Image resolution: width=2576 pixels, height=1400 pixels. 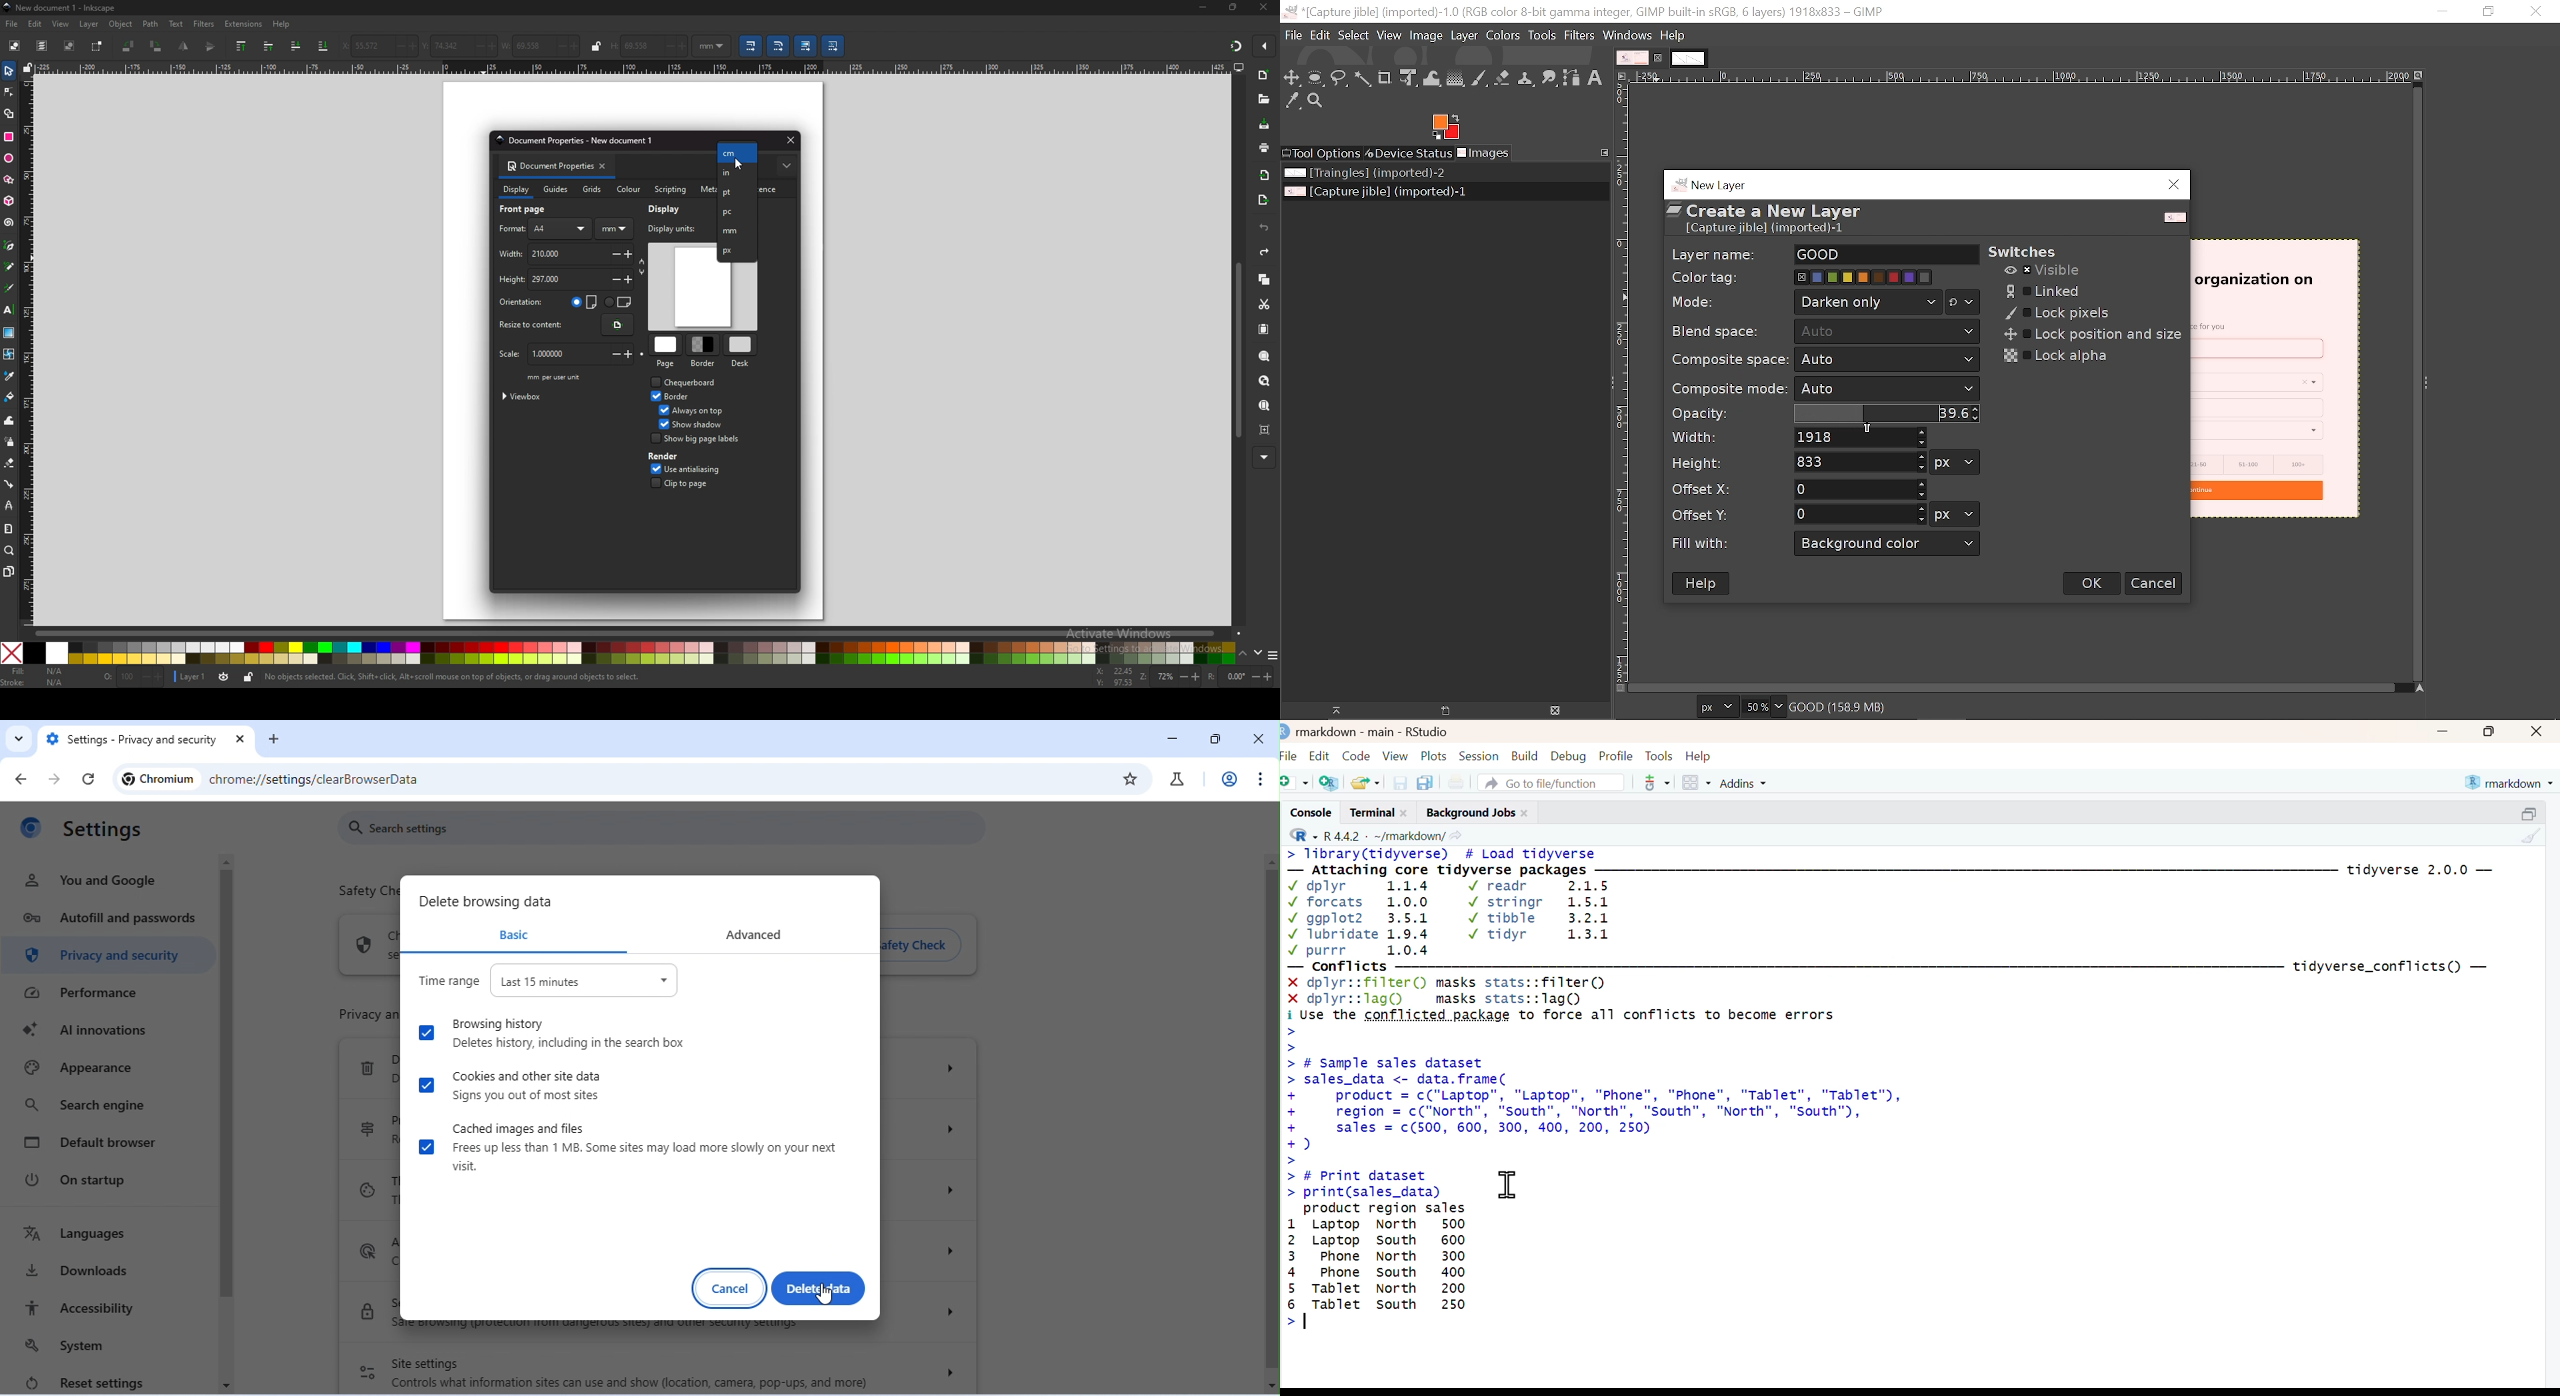 What do you see at coordinates (1886, 255) in the screenshot?
I see `layer name` at bounding box center [1886, 255].